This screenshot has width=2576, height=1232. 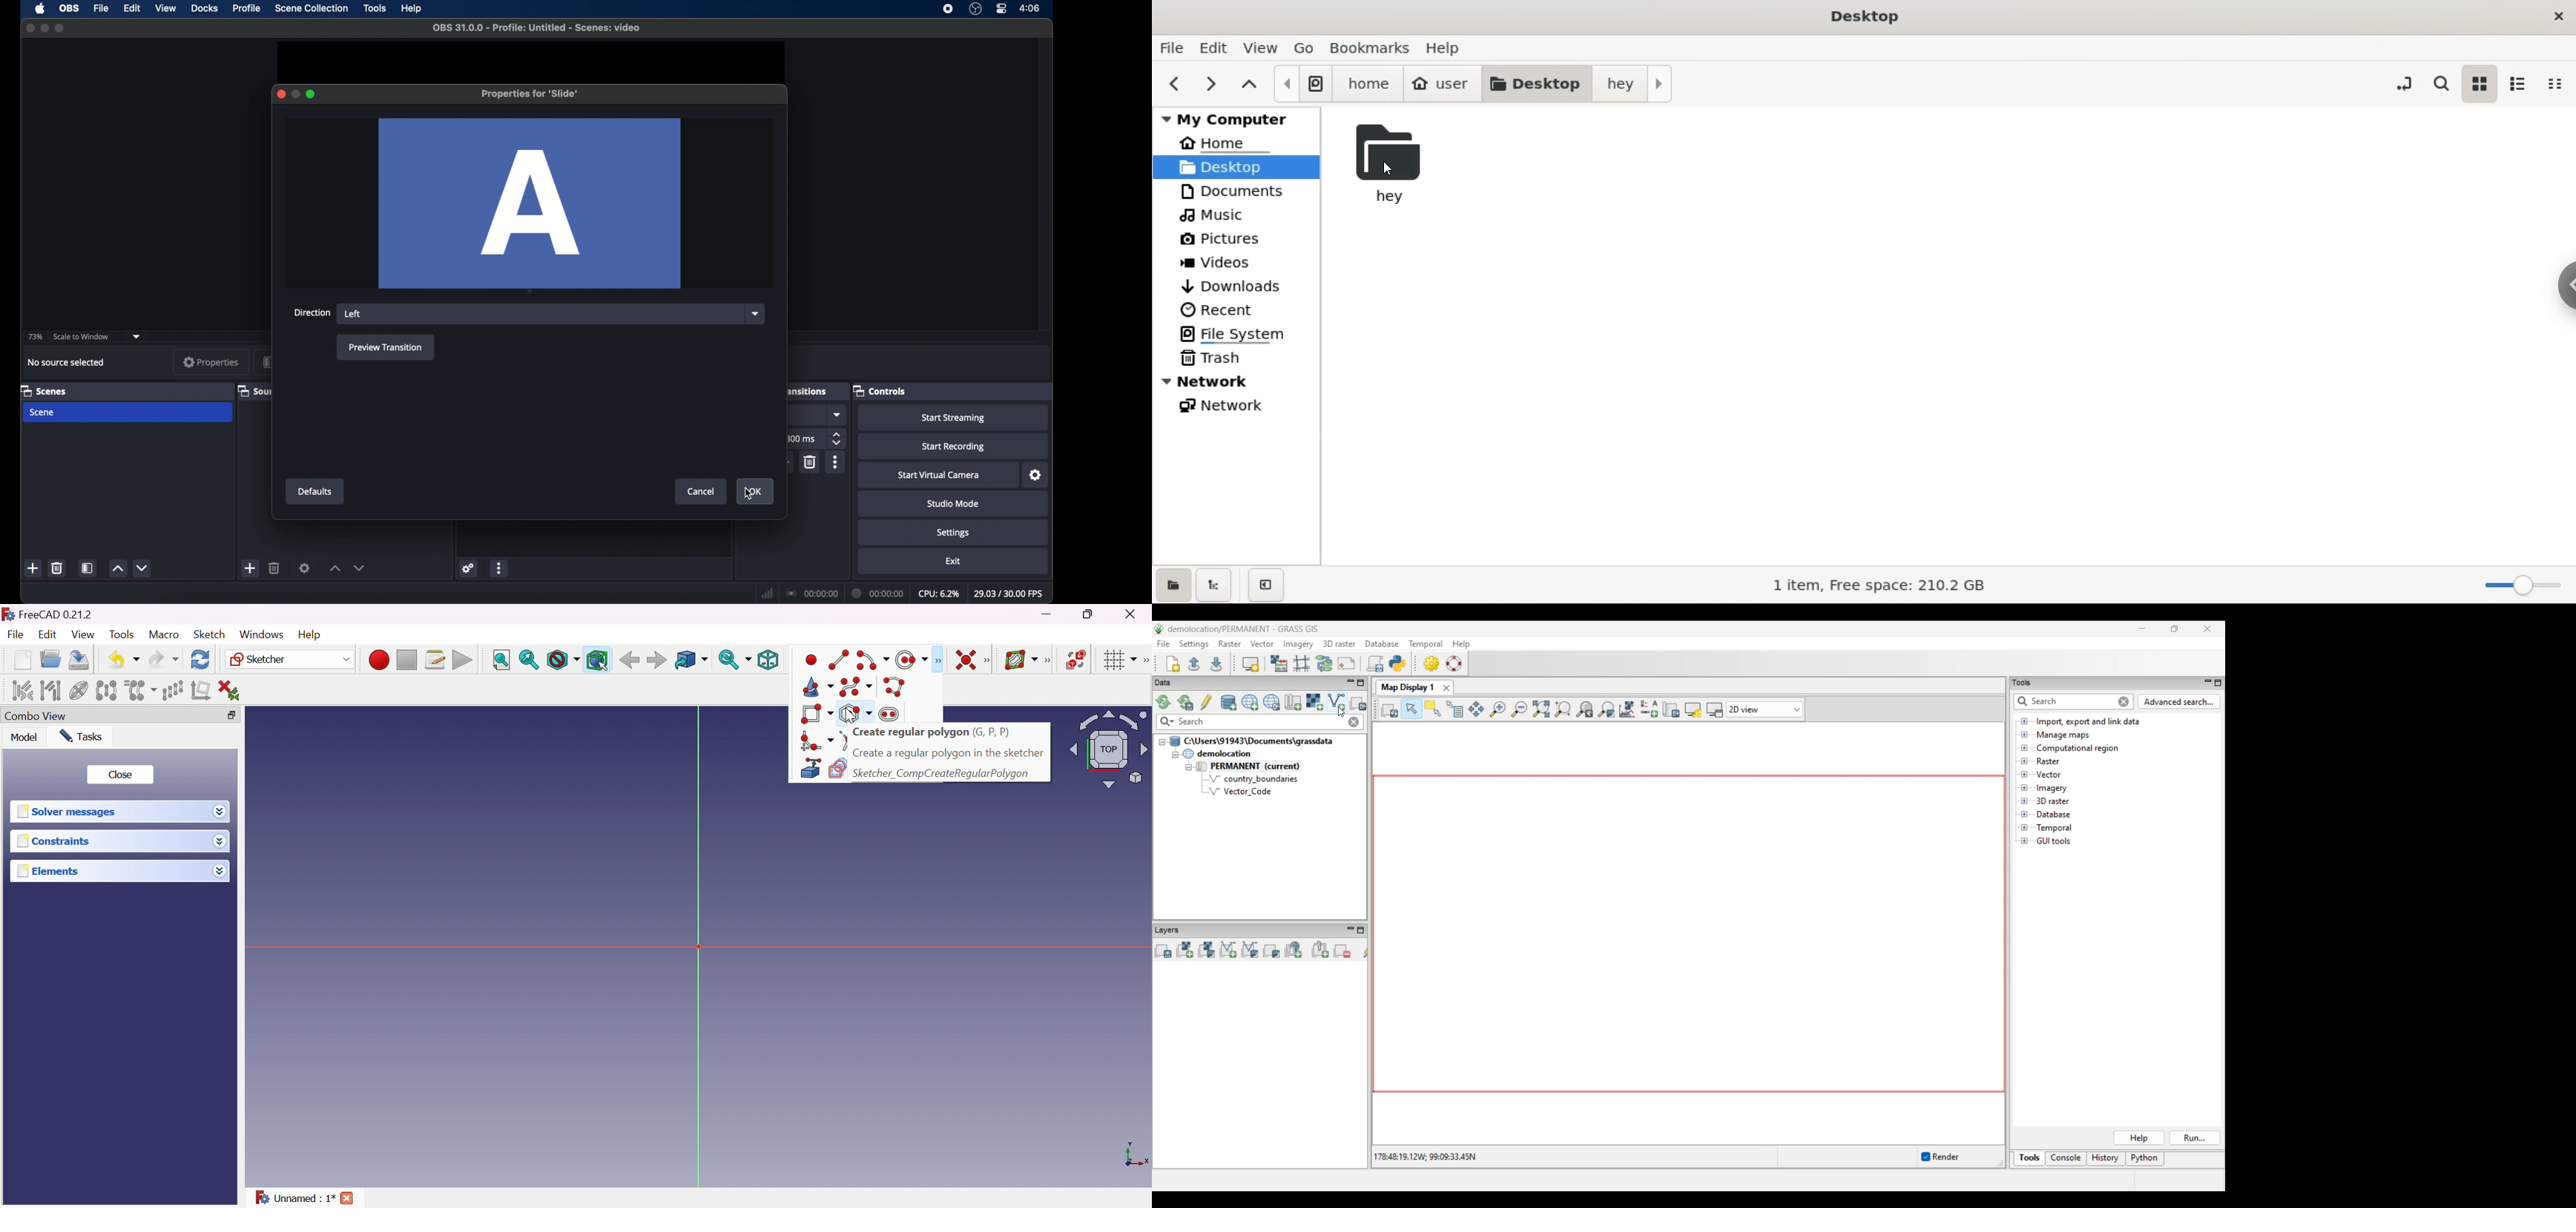 I want to click on scene, so click(x=44, y=390).